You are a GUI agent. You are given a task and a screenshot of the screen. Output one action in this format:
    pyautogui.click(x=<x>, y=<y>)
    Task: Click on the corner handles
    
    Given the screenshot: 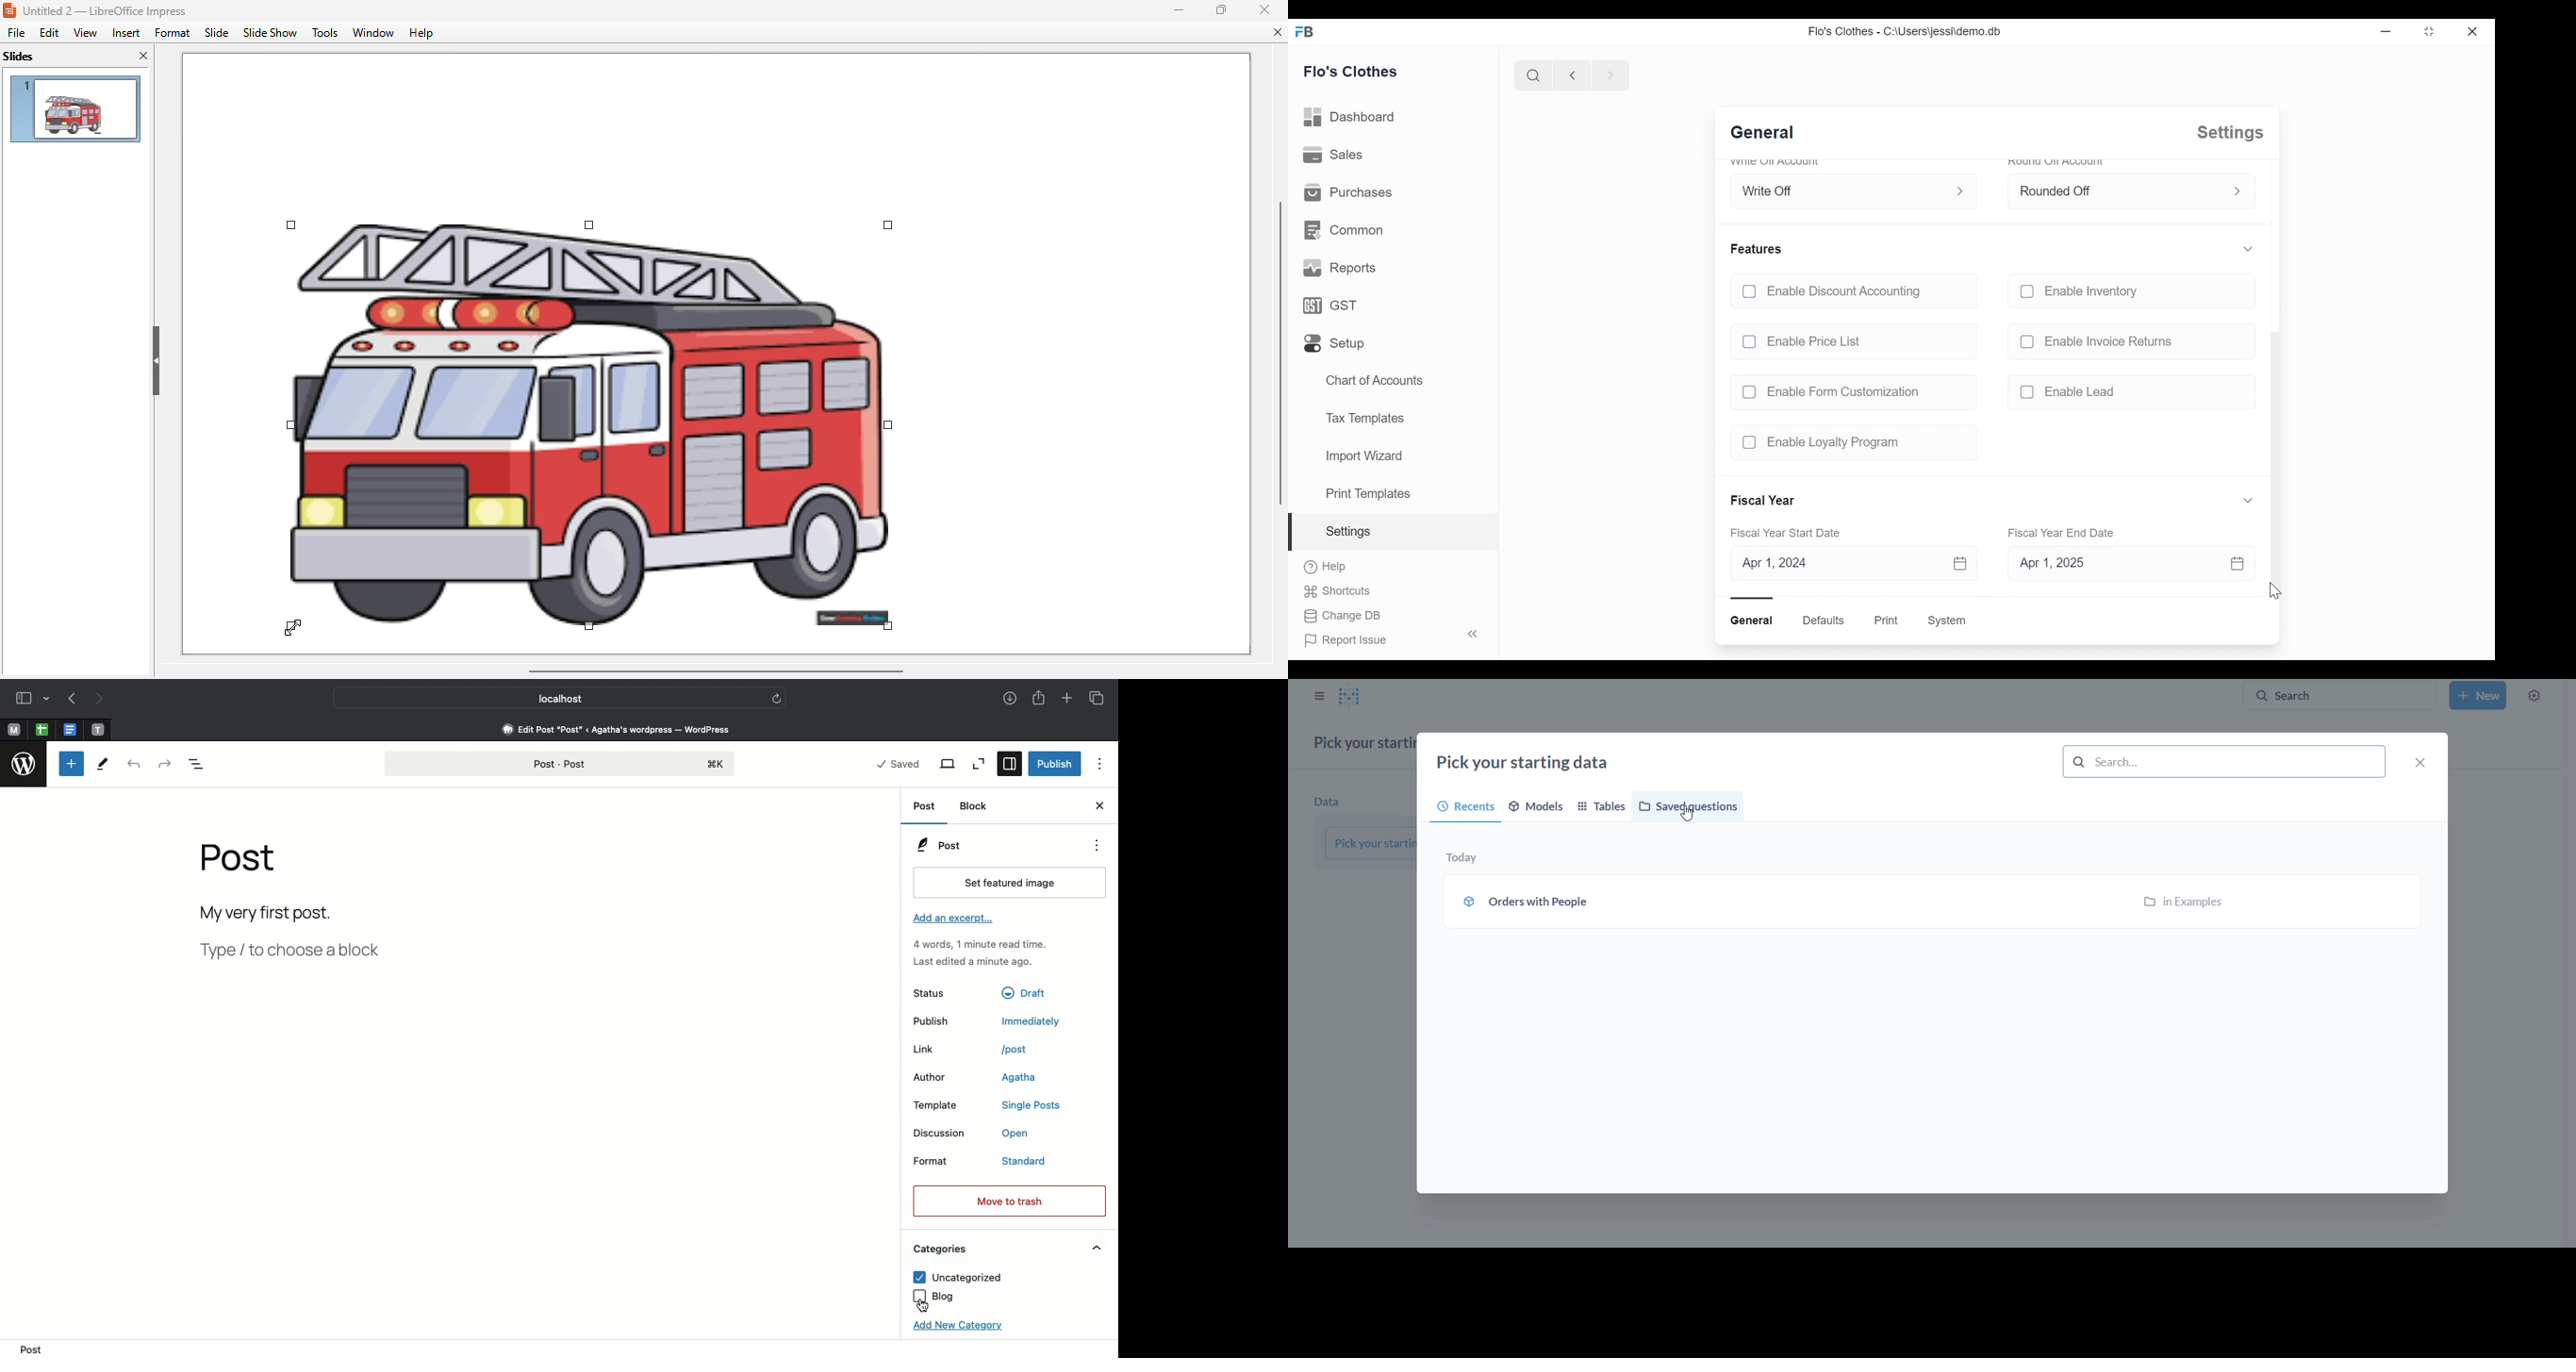 What is the action you would take?
    pyautogui.click(x=292, y=425)
    